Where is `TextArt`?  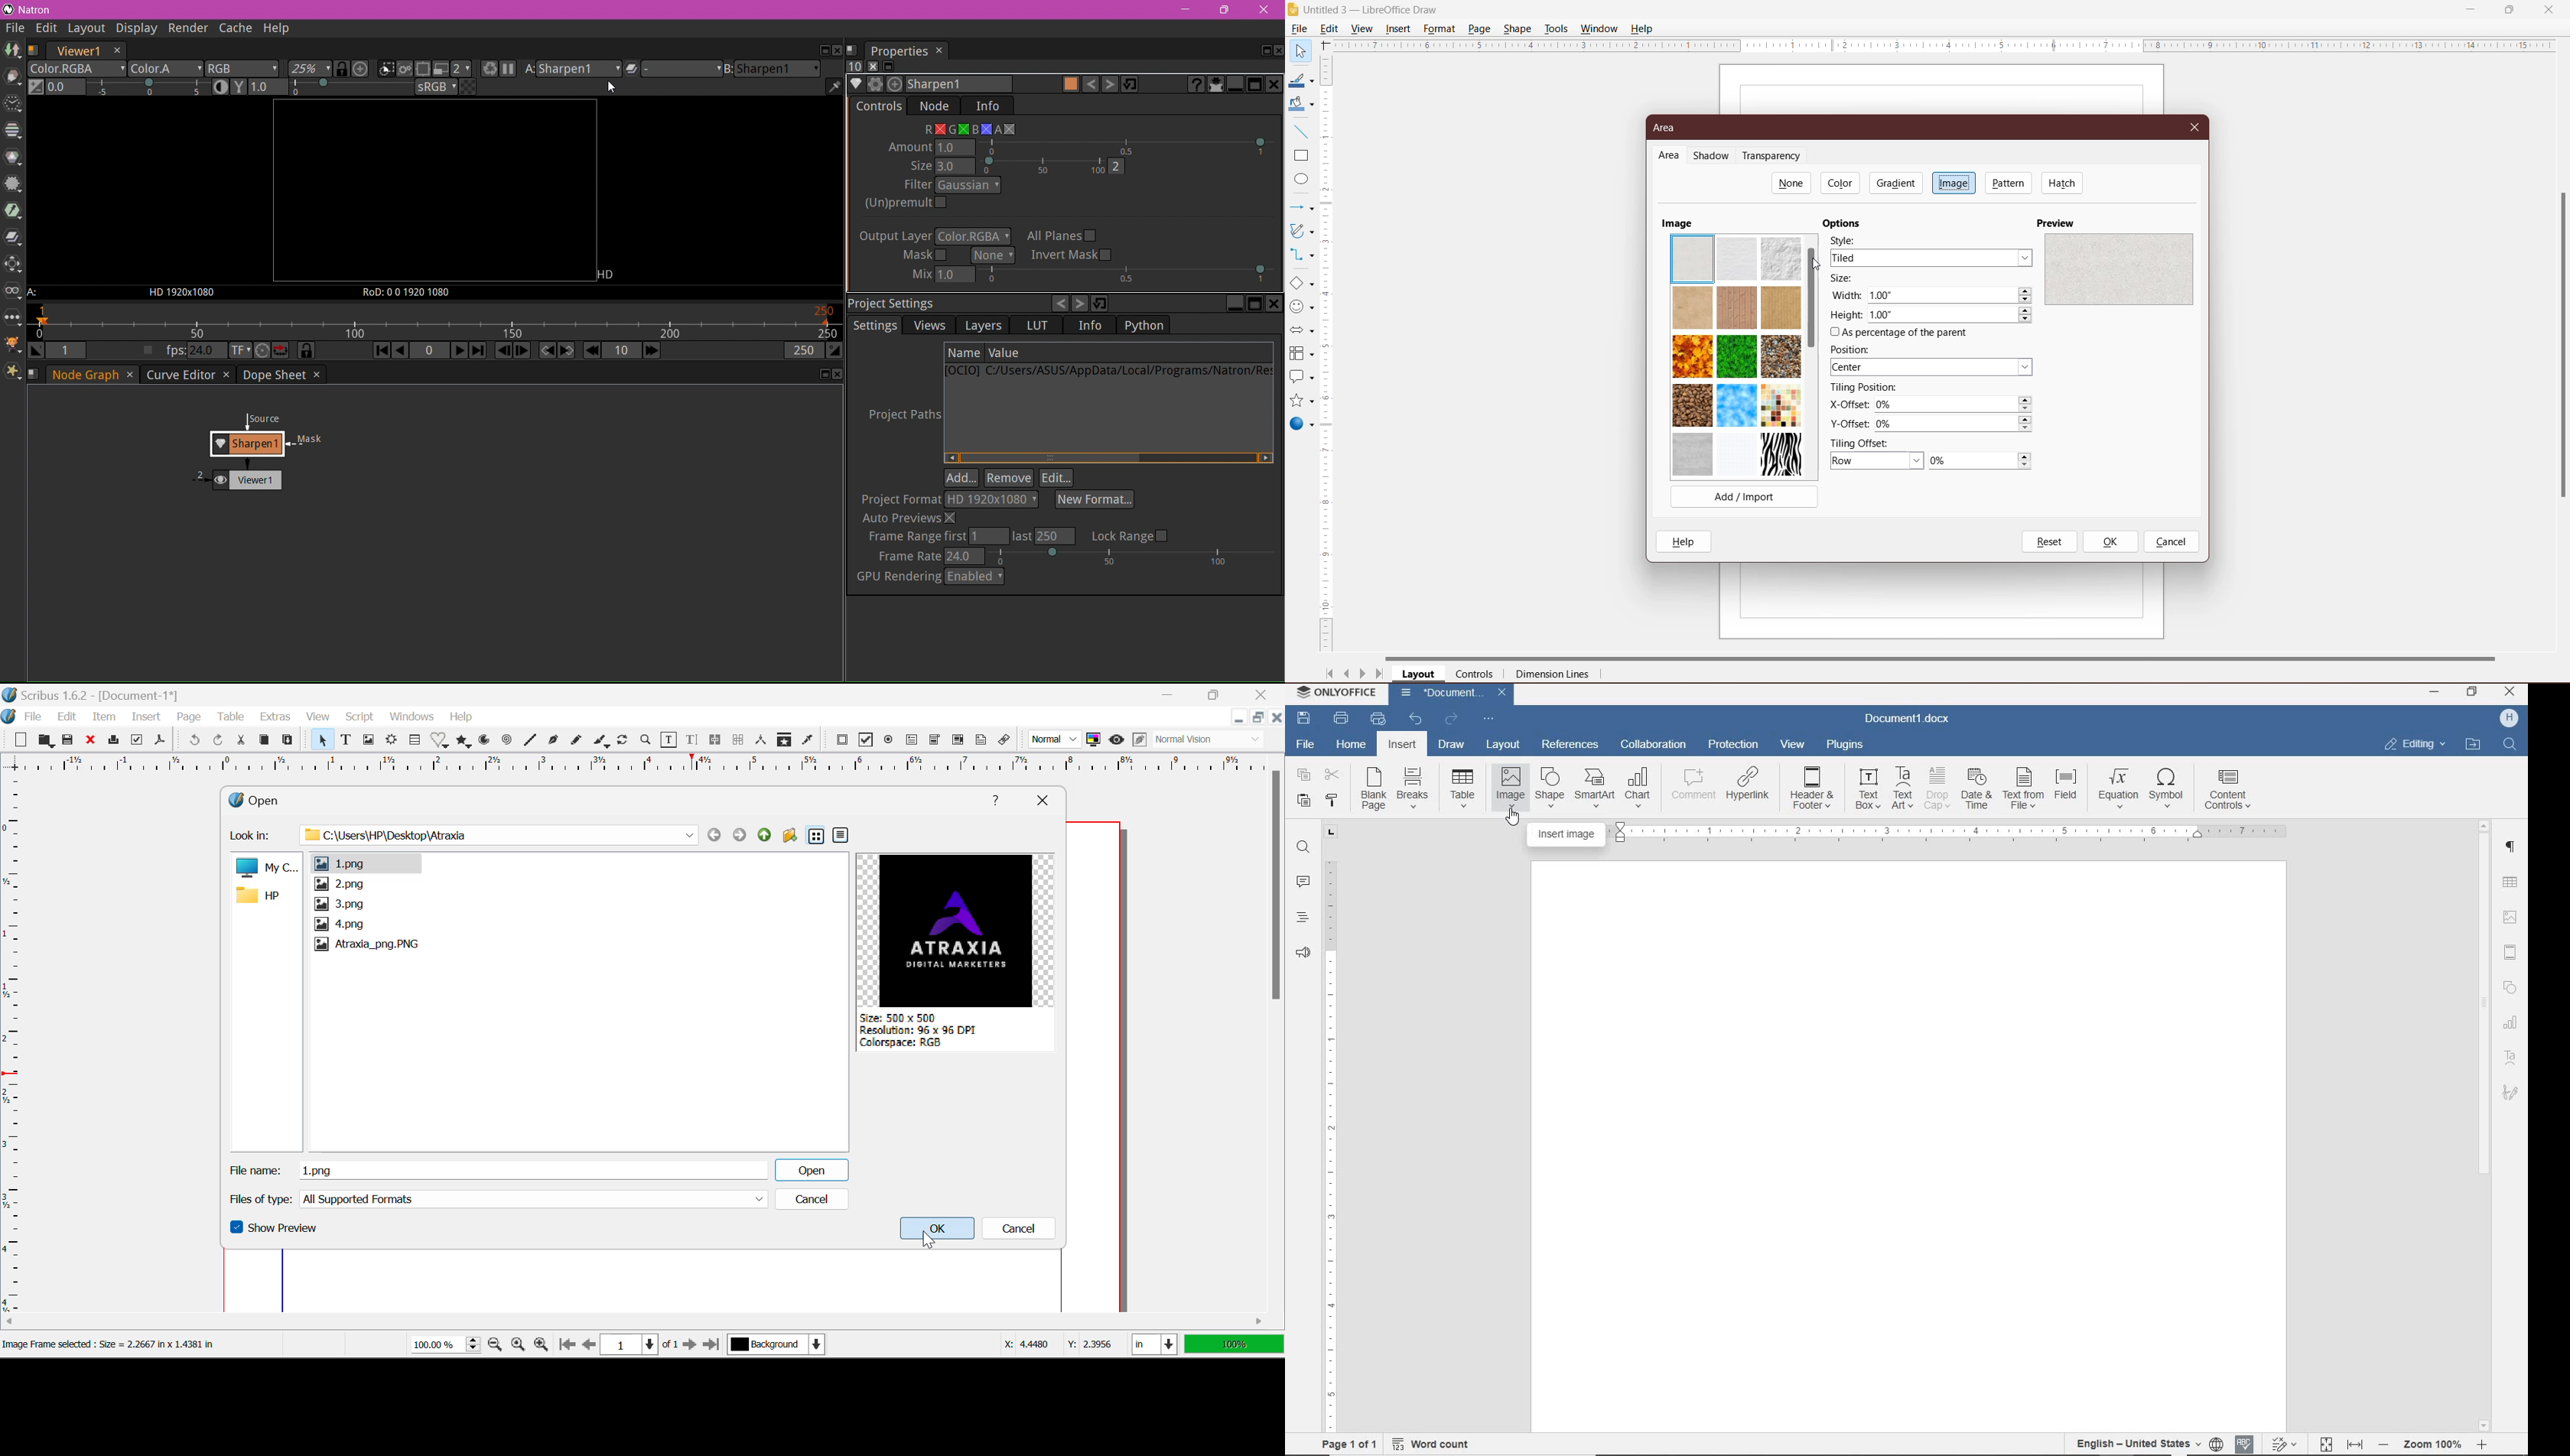
TextArt is located at coordinates (2513, 1056).